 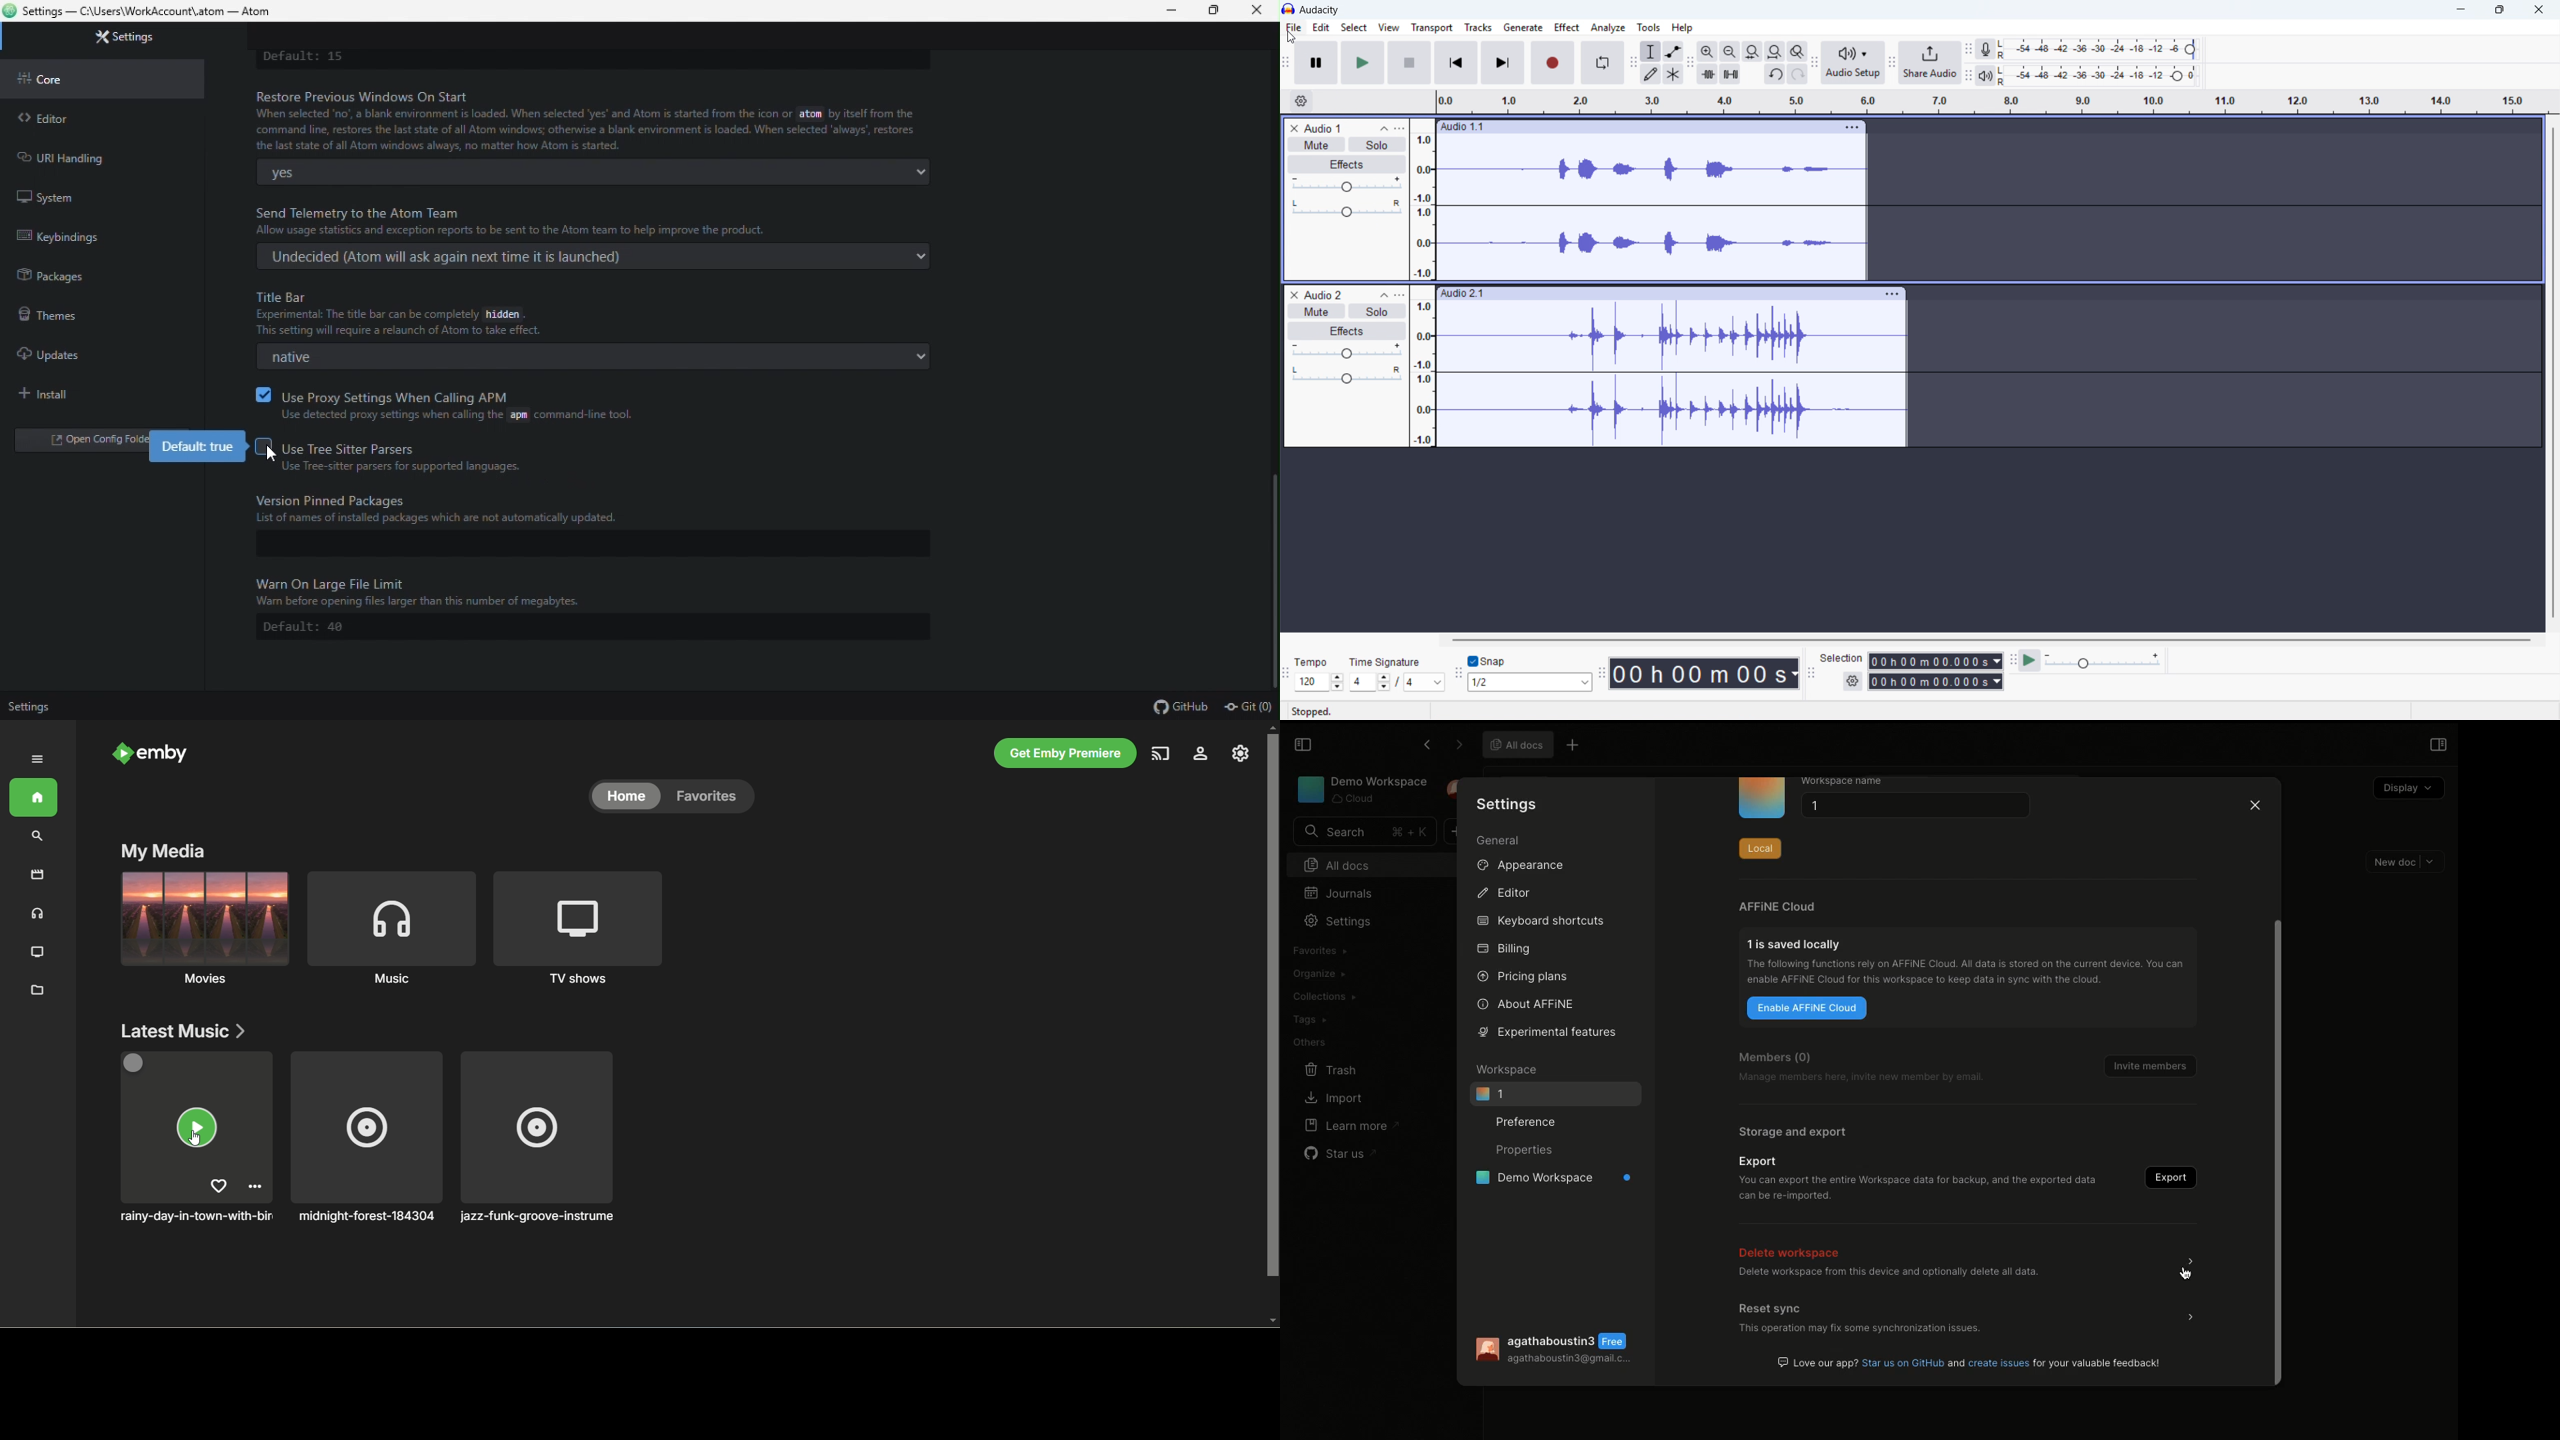 What do you see at coordinates (1853, 125) in the screenshot?
I see `Open track options` at bounding box center [1853, 125].